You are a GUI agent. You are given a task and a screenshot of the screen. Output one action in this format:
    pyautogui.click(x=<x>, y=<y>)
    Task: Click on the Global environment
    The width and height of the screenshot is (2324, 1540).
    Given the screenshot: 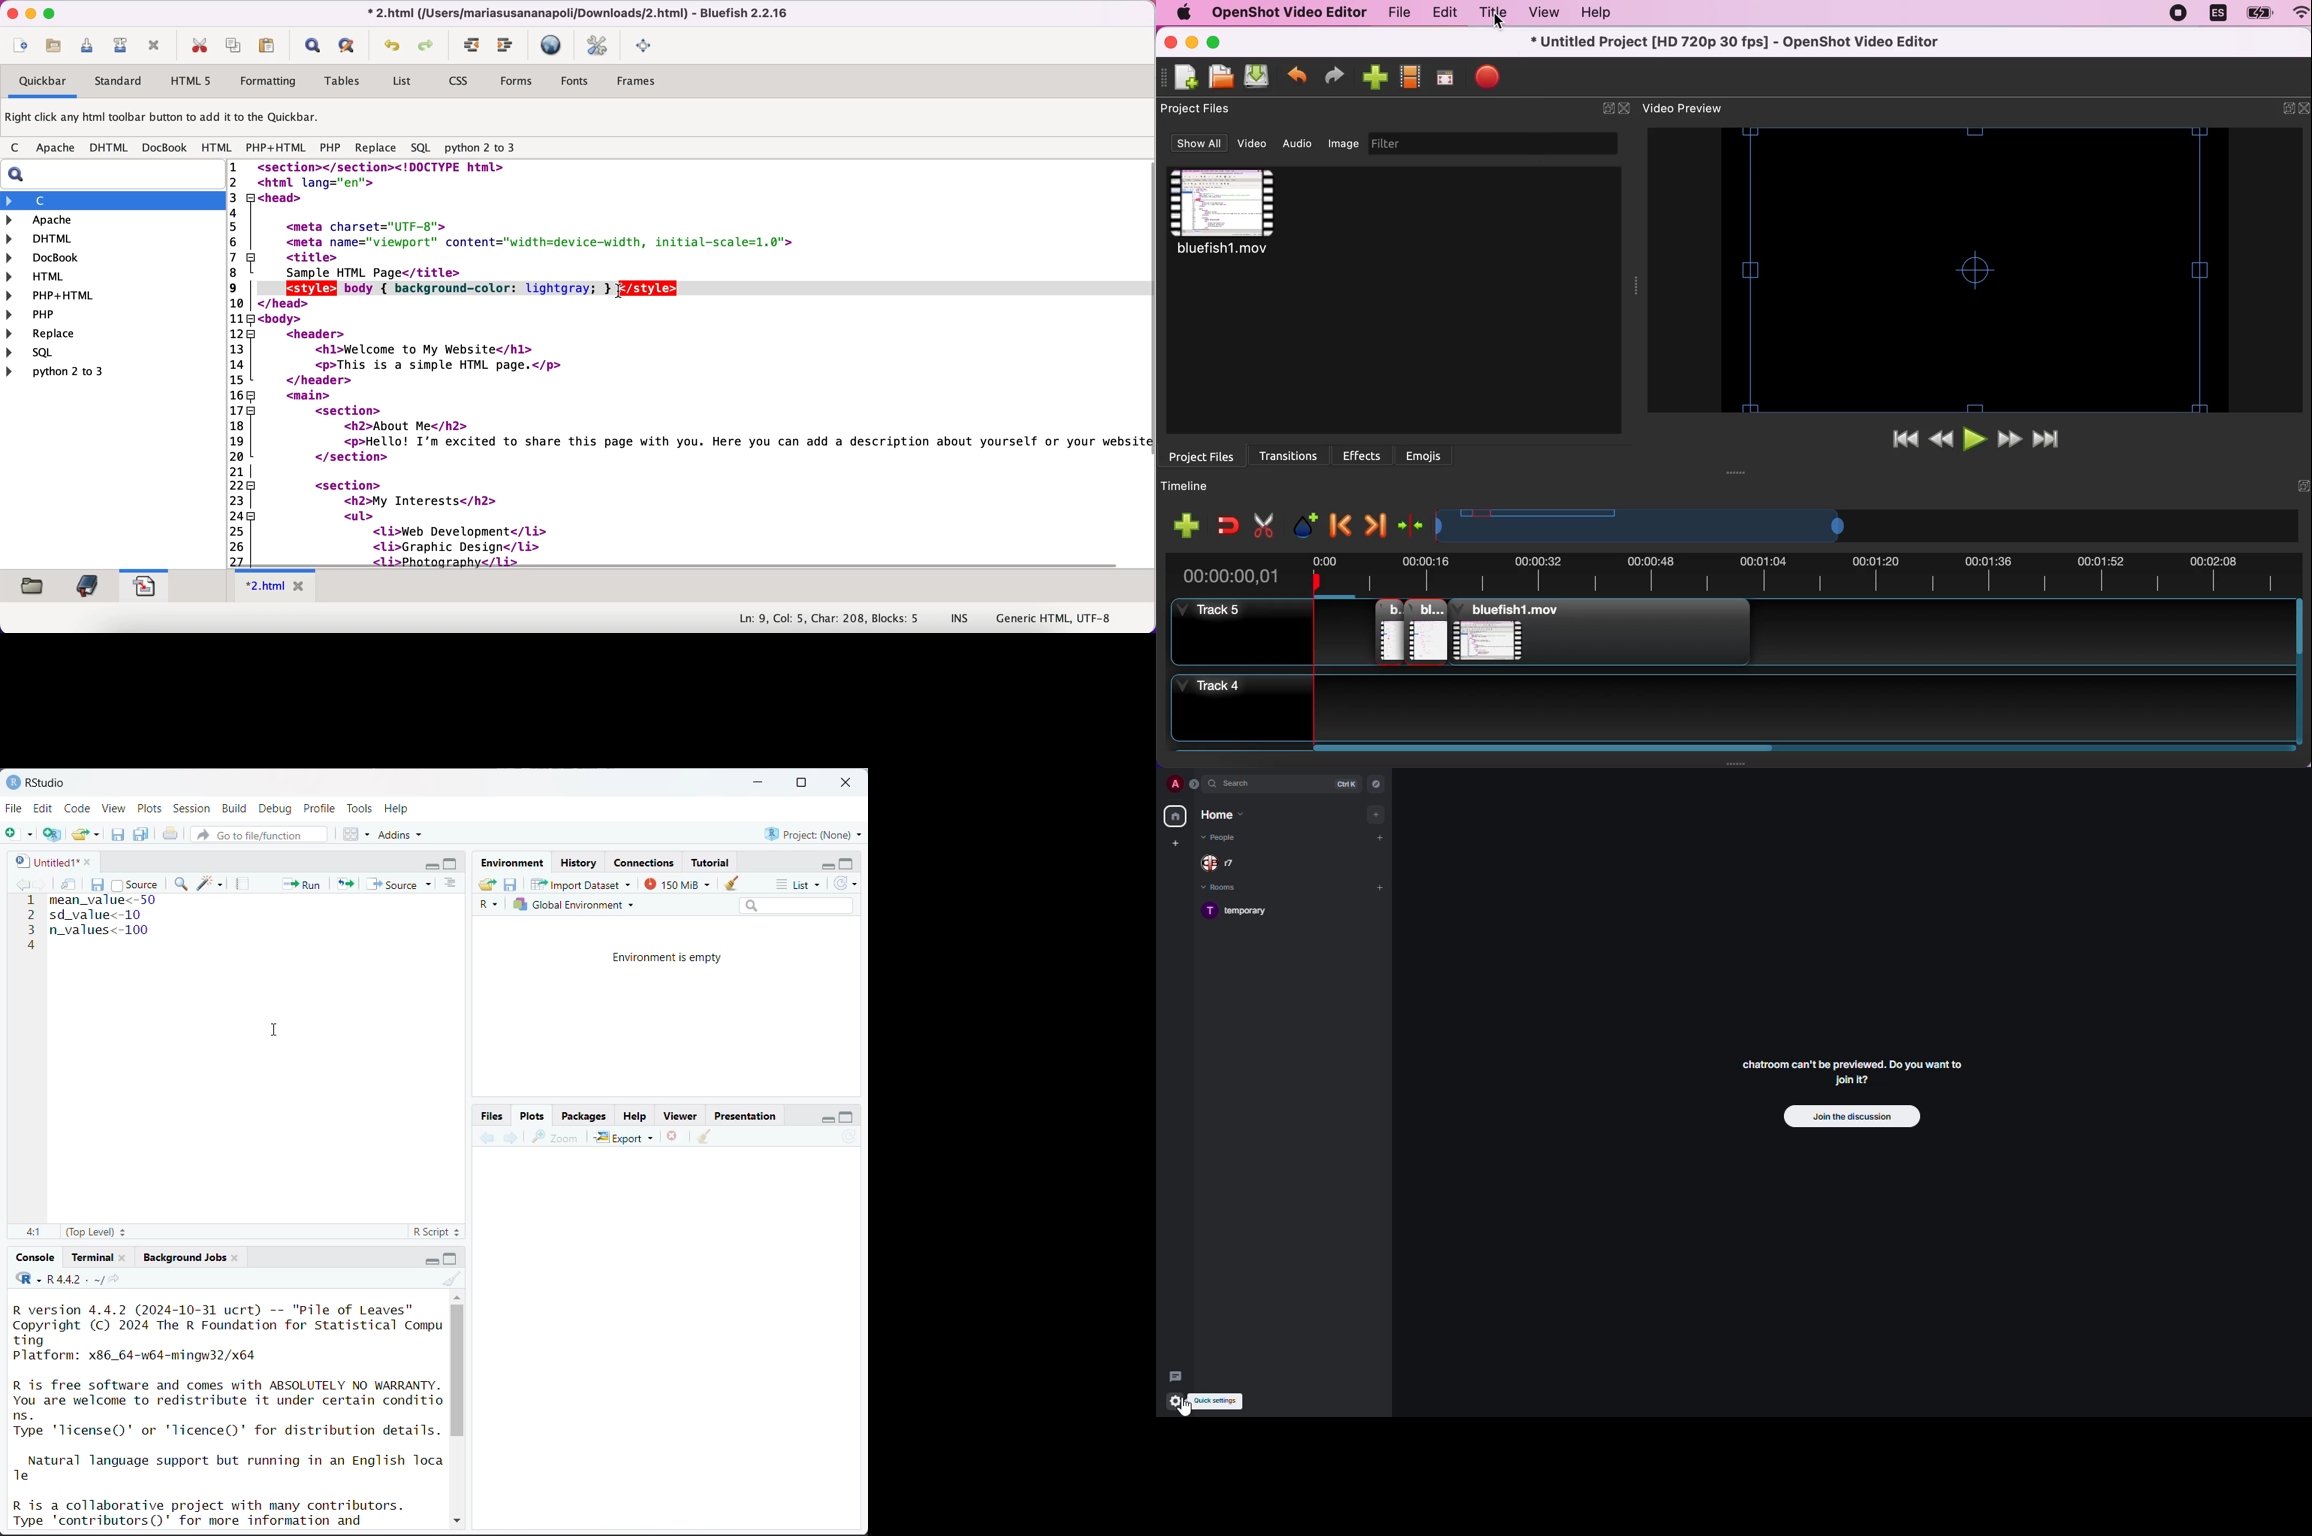 What is the action you would take?
    pyautogui.click(x=575, y=905)
    